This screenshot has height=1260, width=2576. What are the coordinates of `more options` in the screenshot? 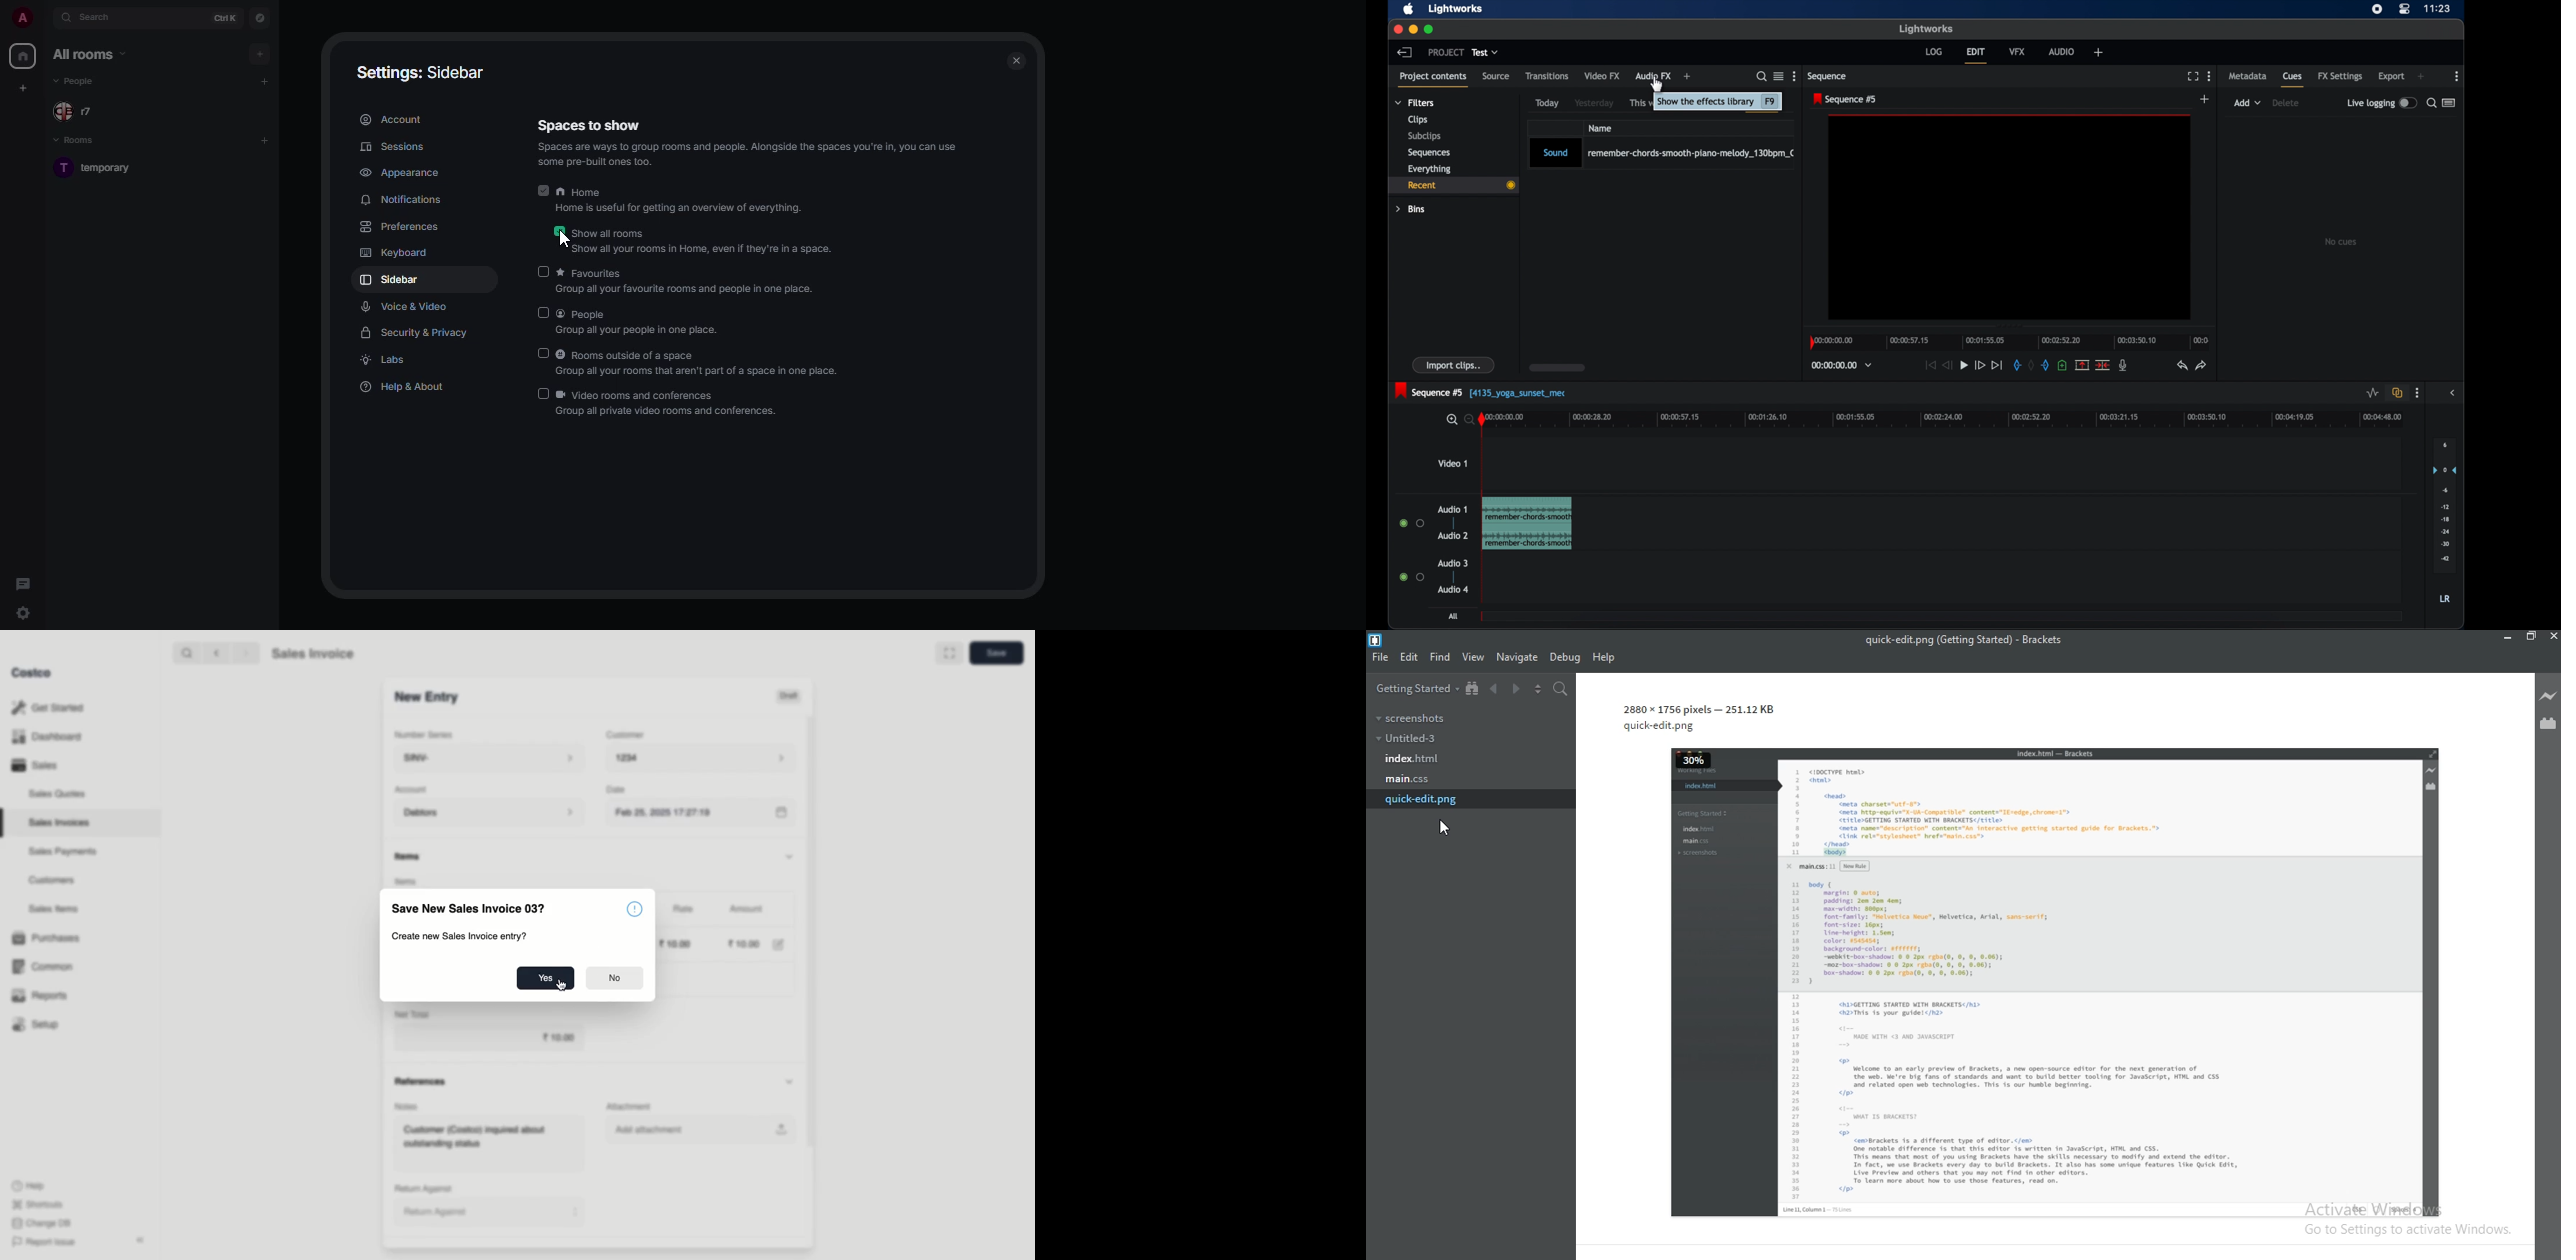 It's located at (1794, 76).